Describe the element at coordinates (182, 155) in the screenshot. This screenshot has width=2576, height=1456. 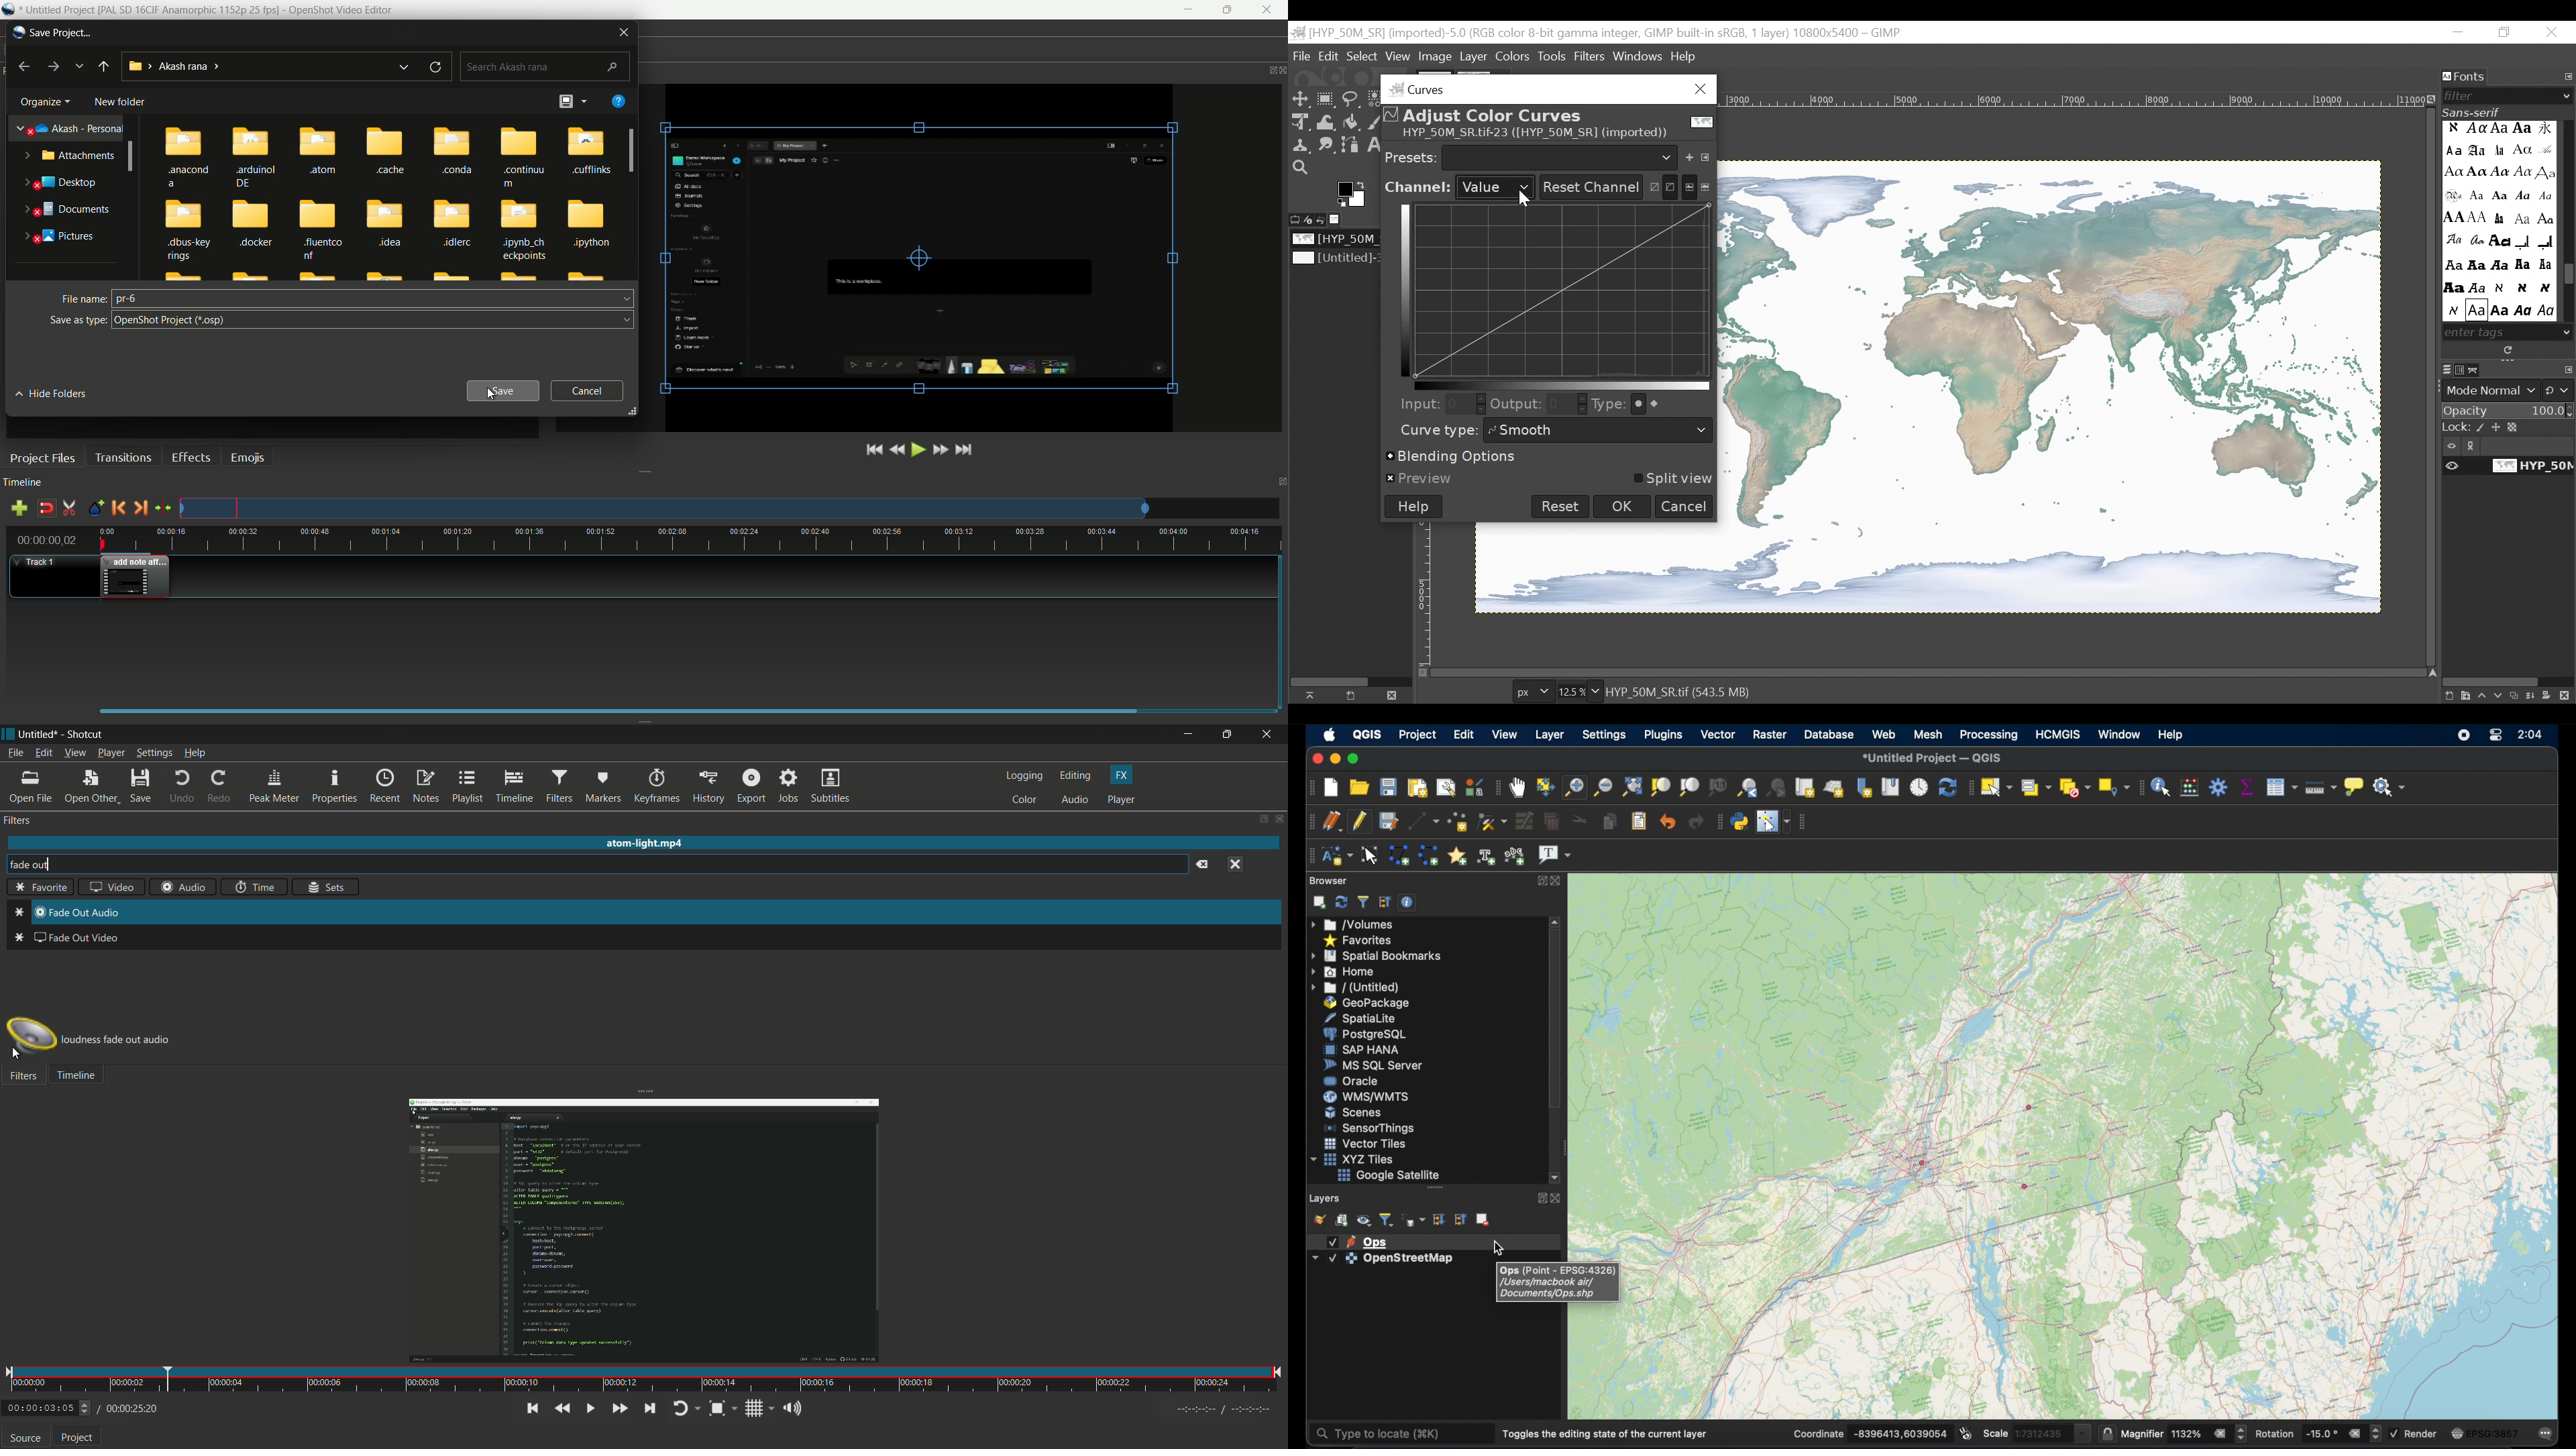
I see `.anacond
a` at that location.